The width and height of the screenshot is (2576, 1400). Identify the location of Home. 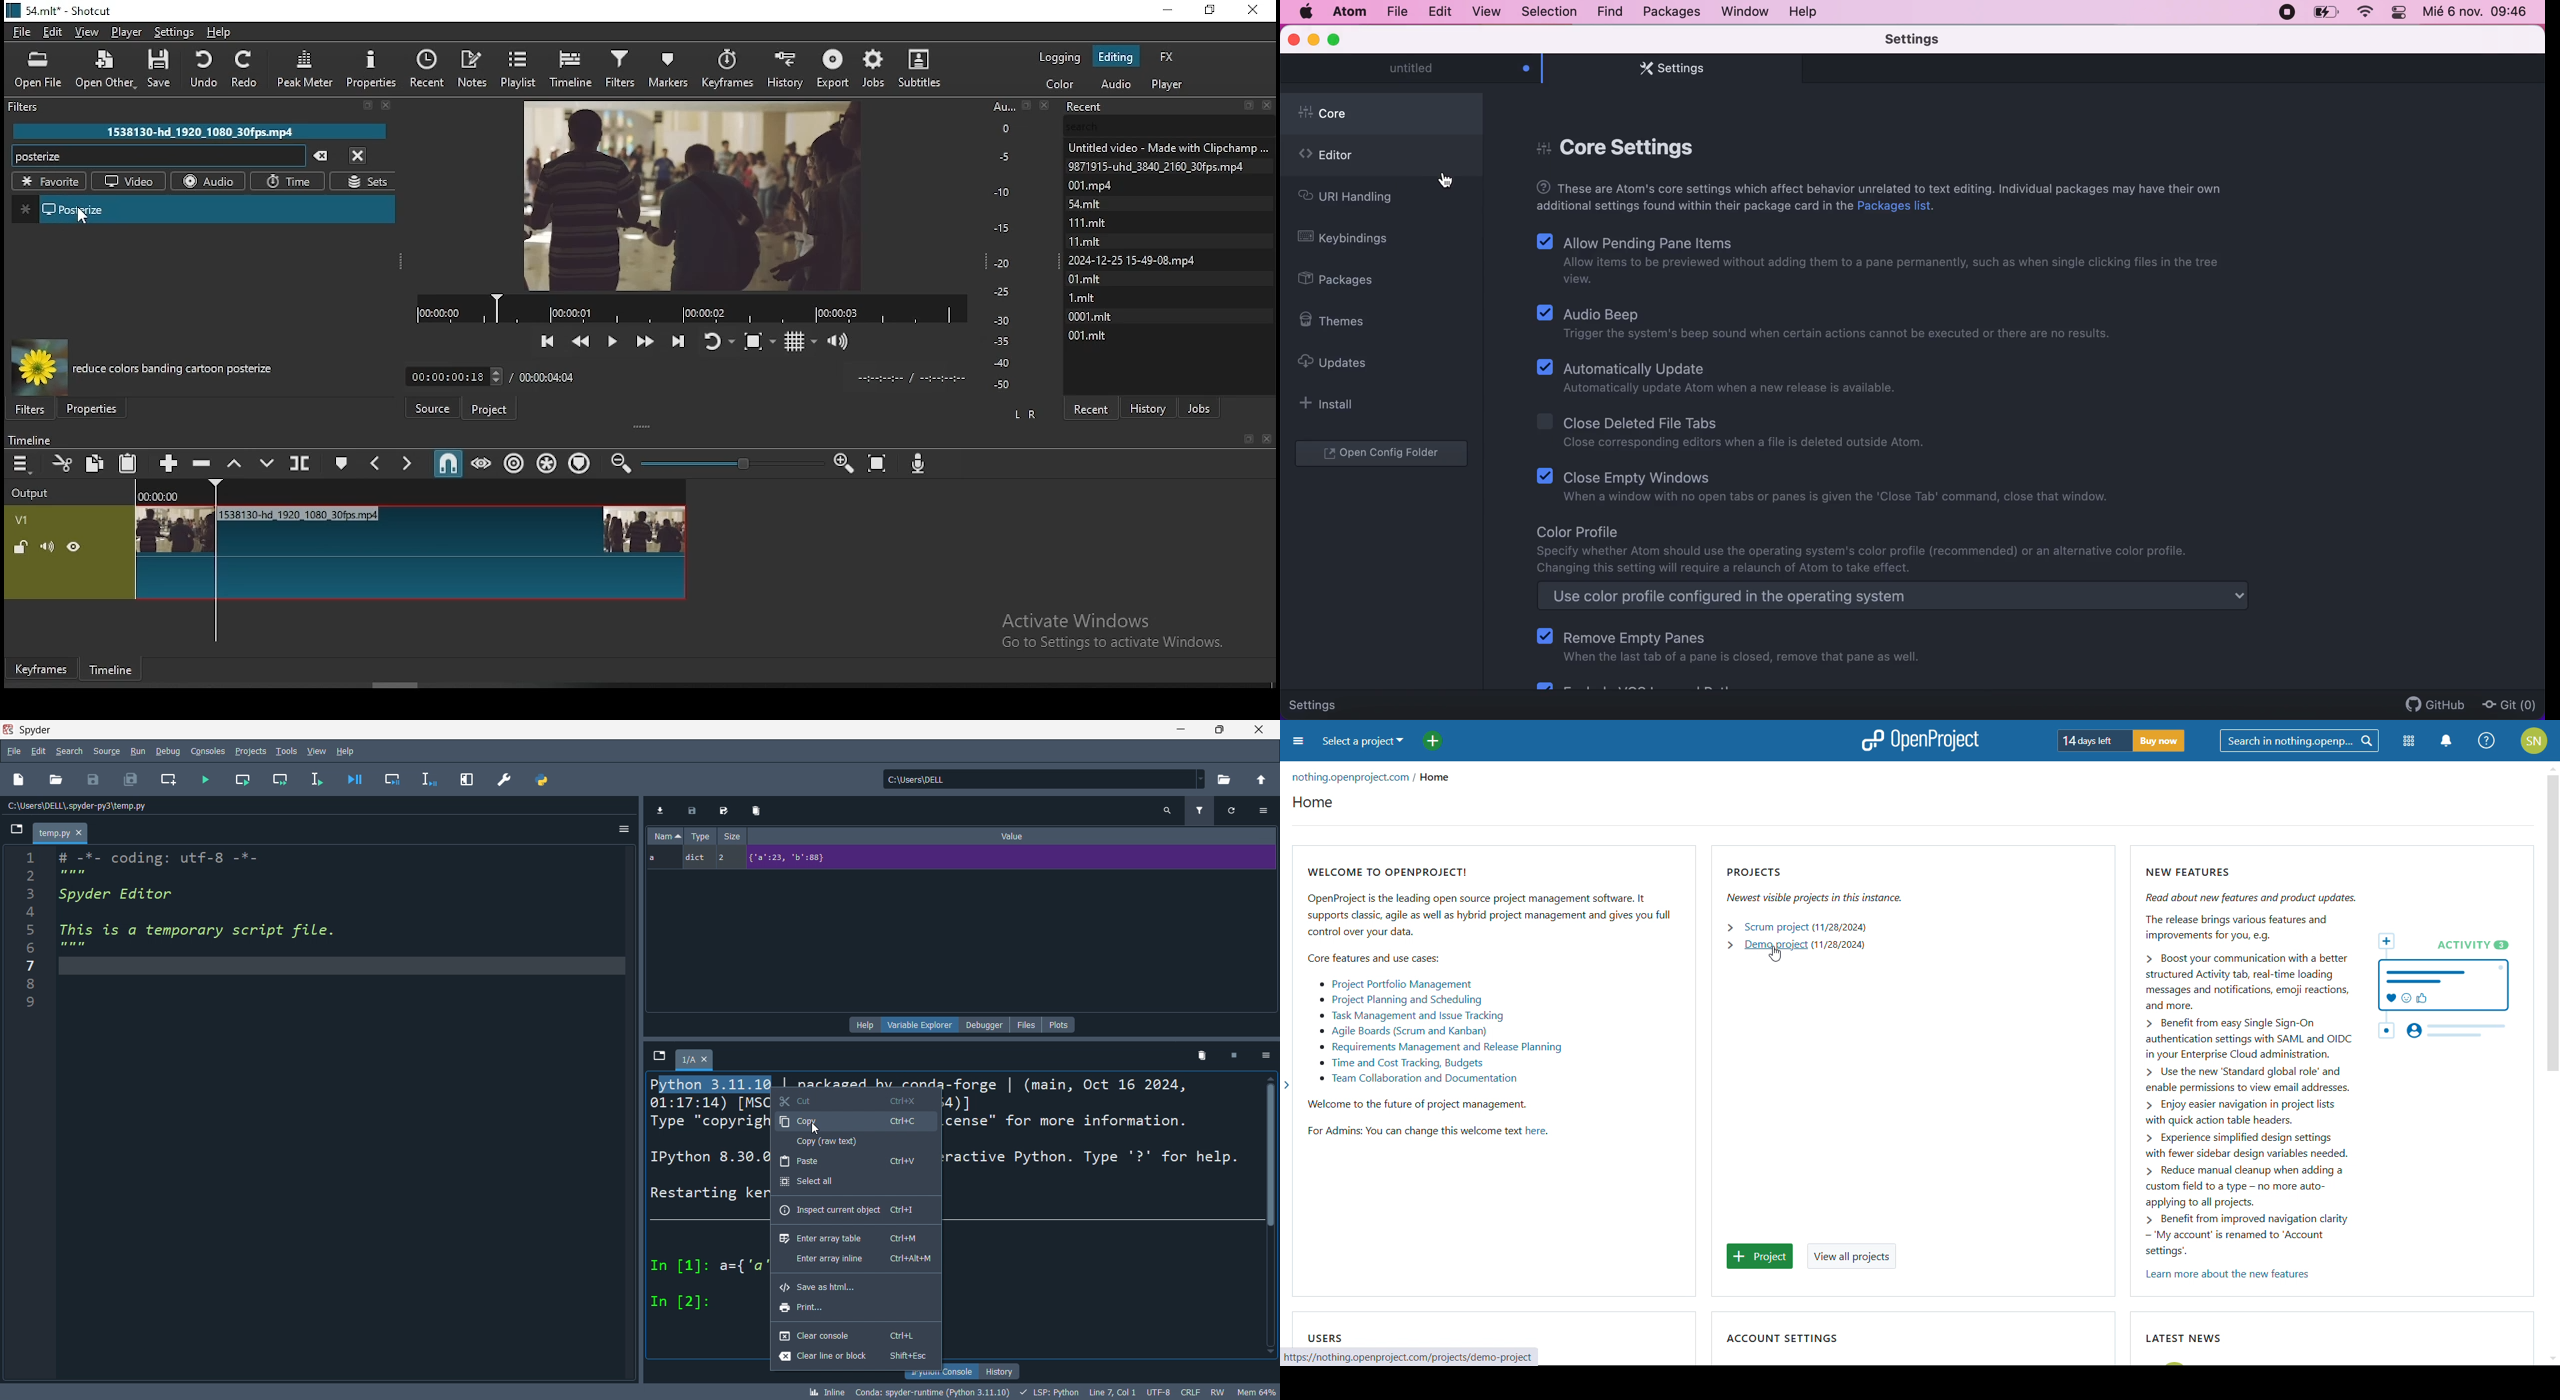
(1323, 805).